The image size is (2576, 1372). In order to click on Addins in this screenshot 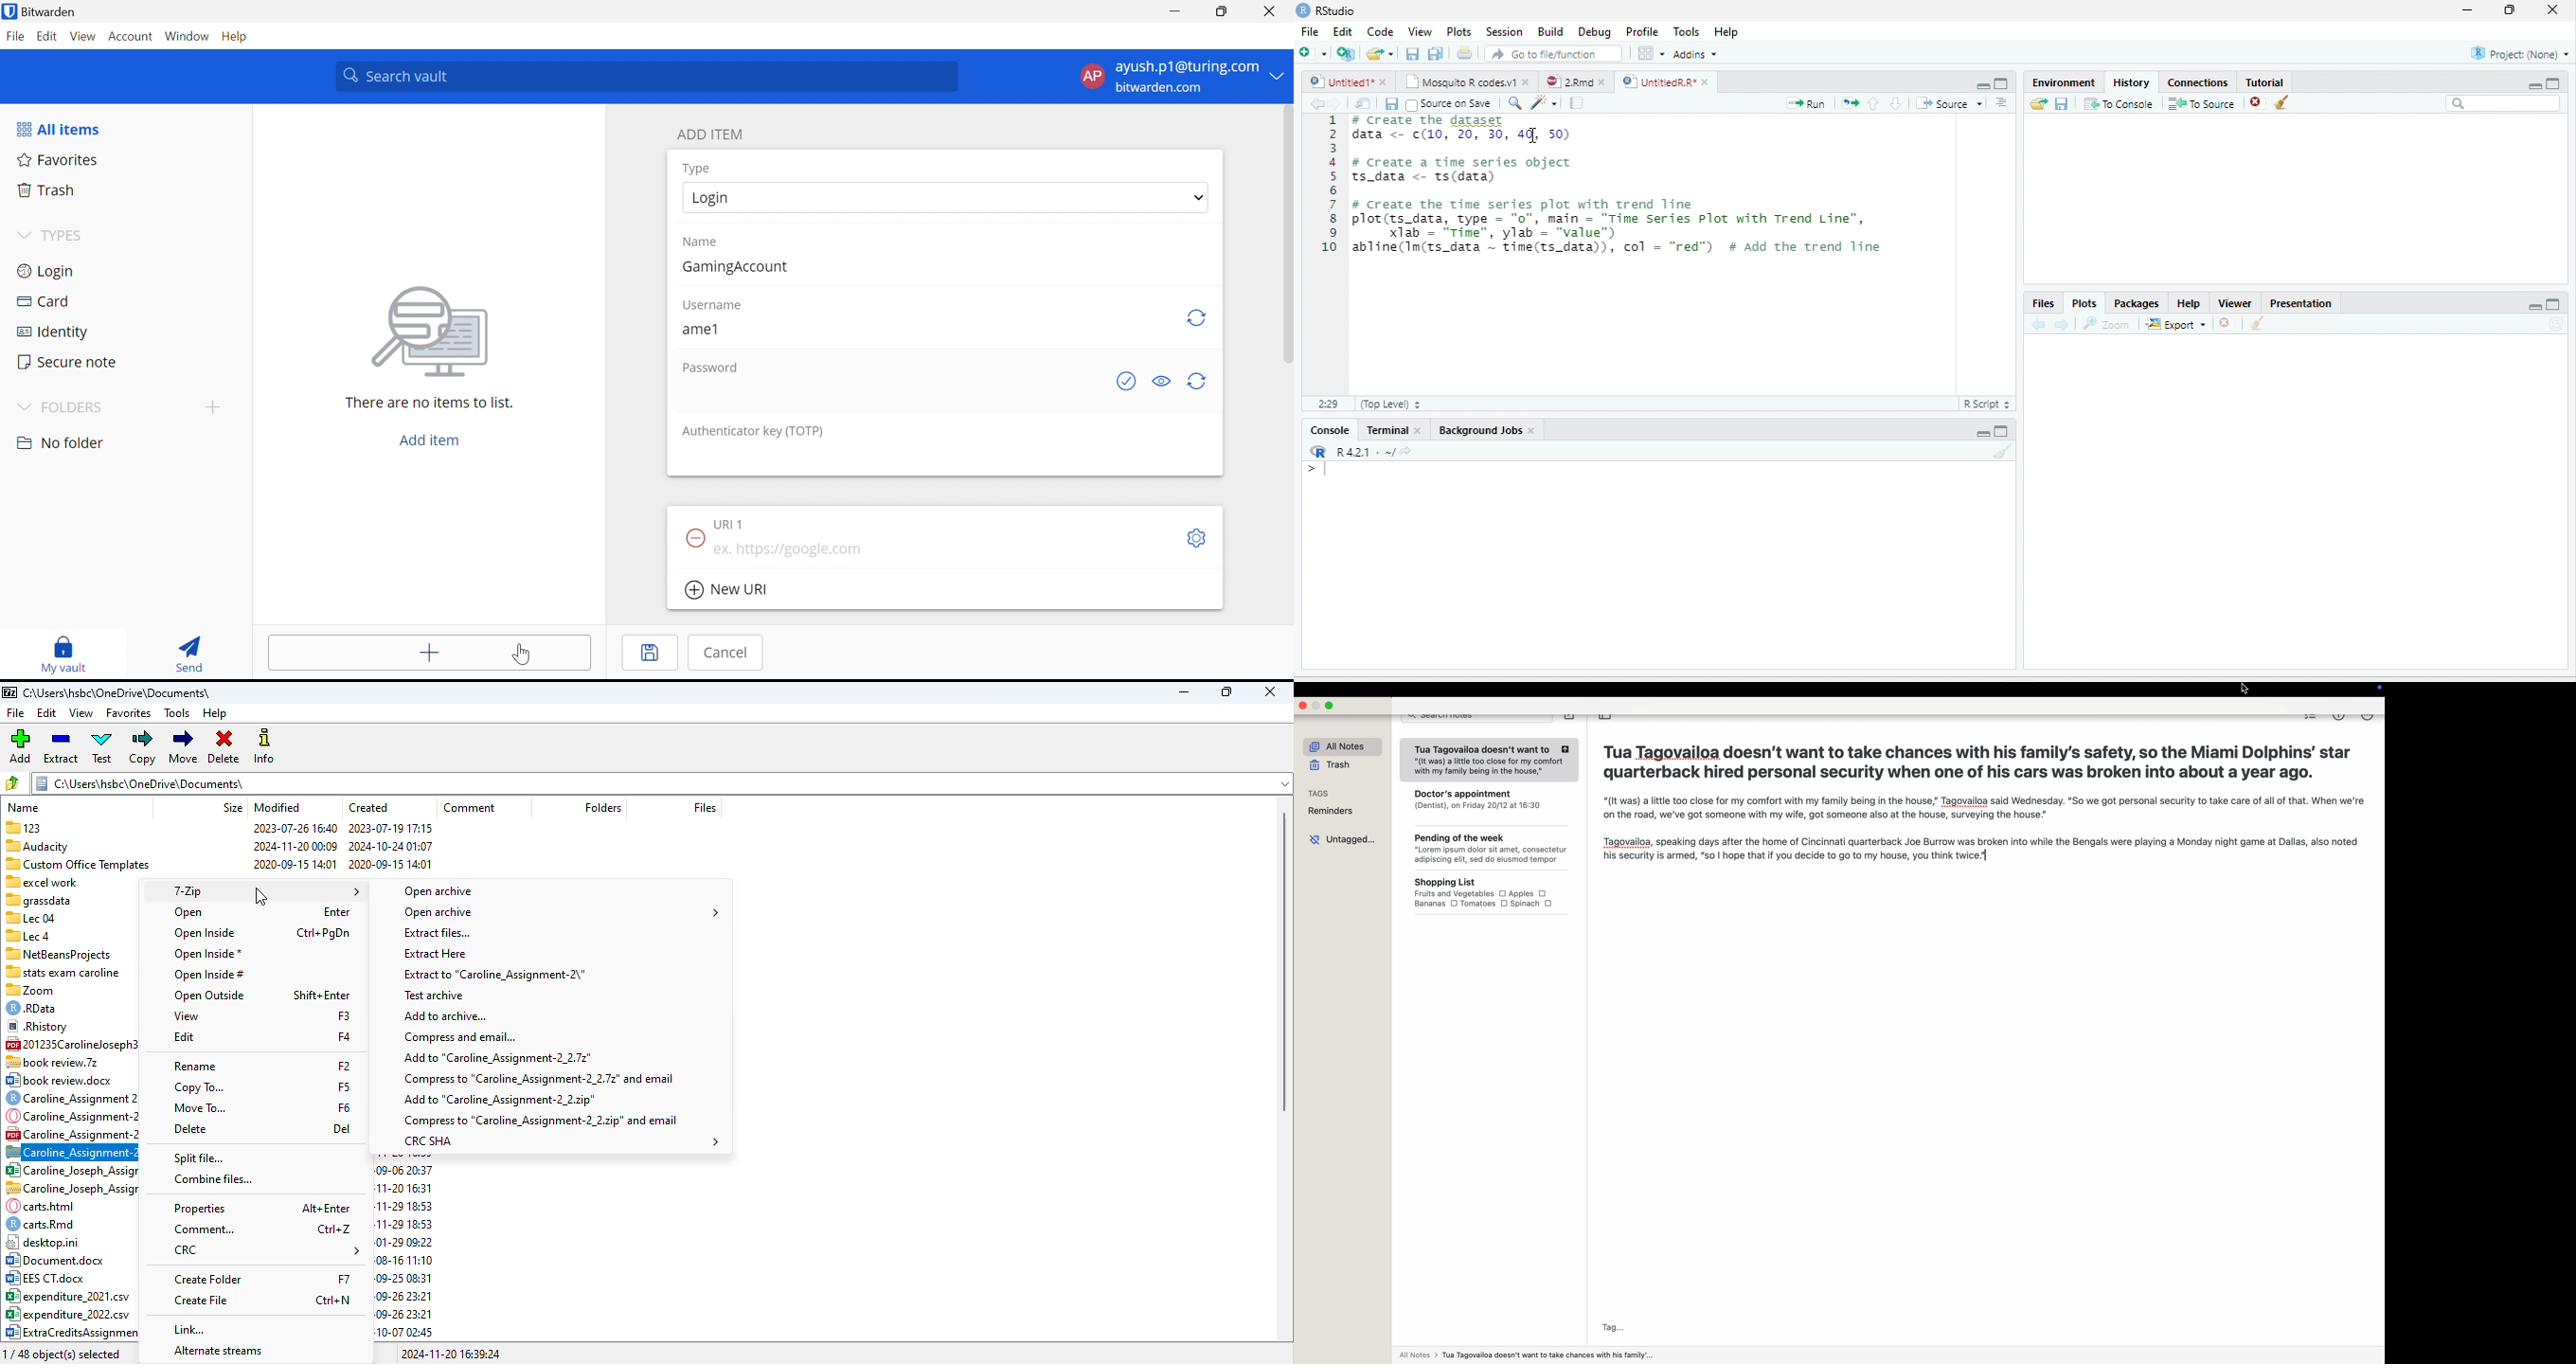, I will do `click(1696, 54)`.